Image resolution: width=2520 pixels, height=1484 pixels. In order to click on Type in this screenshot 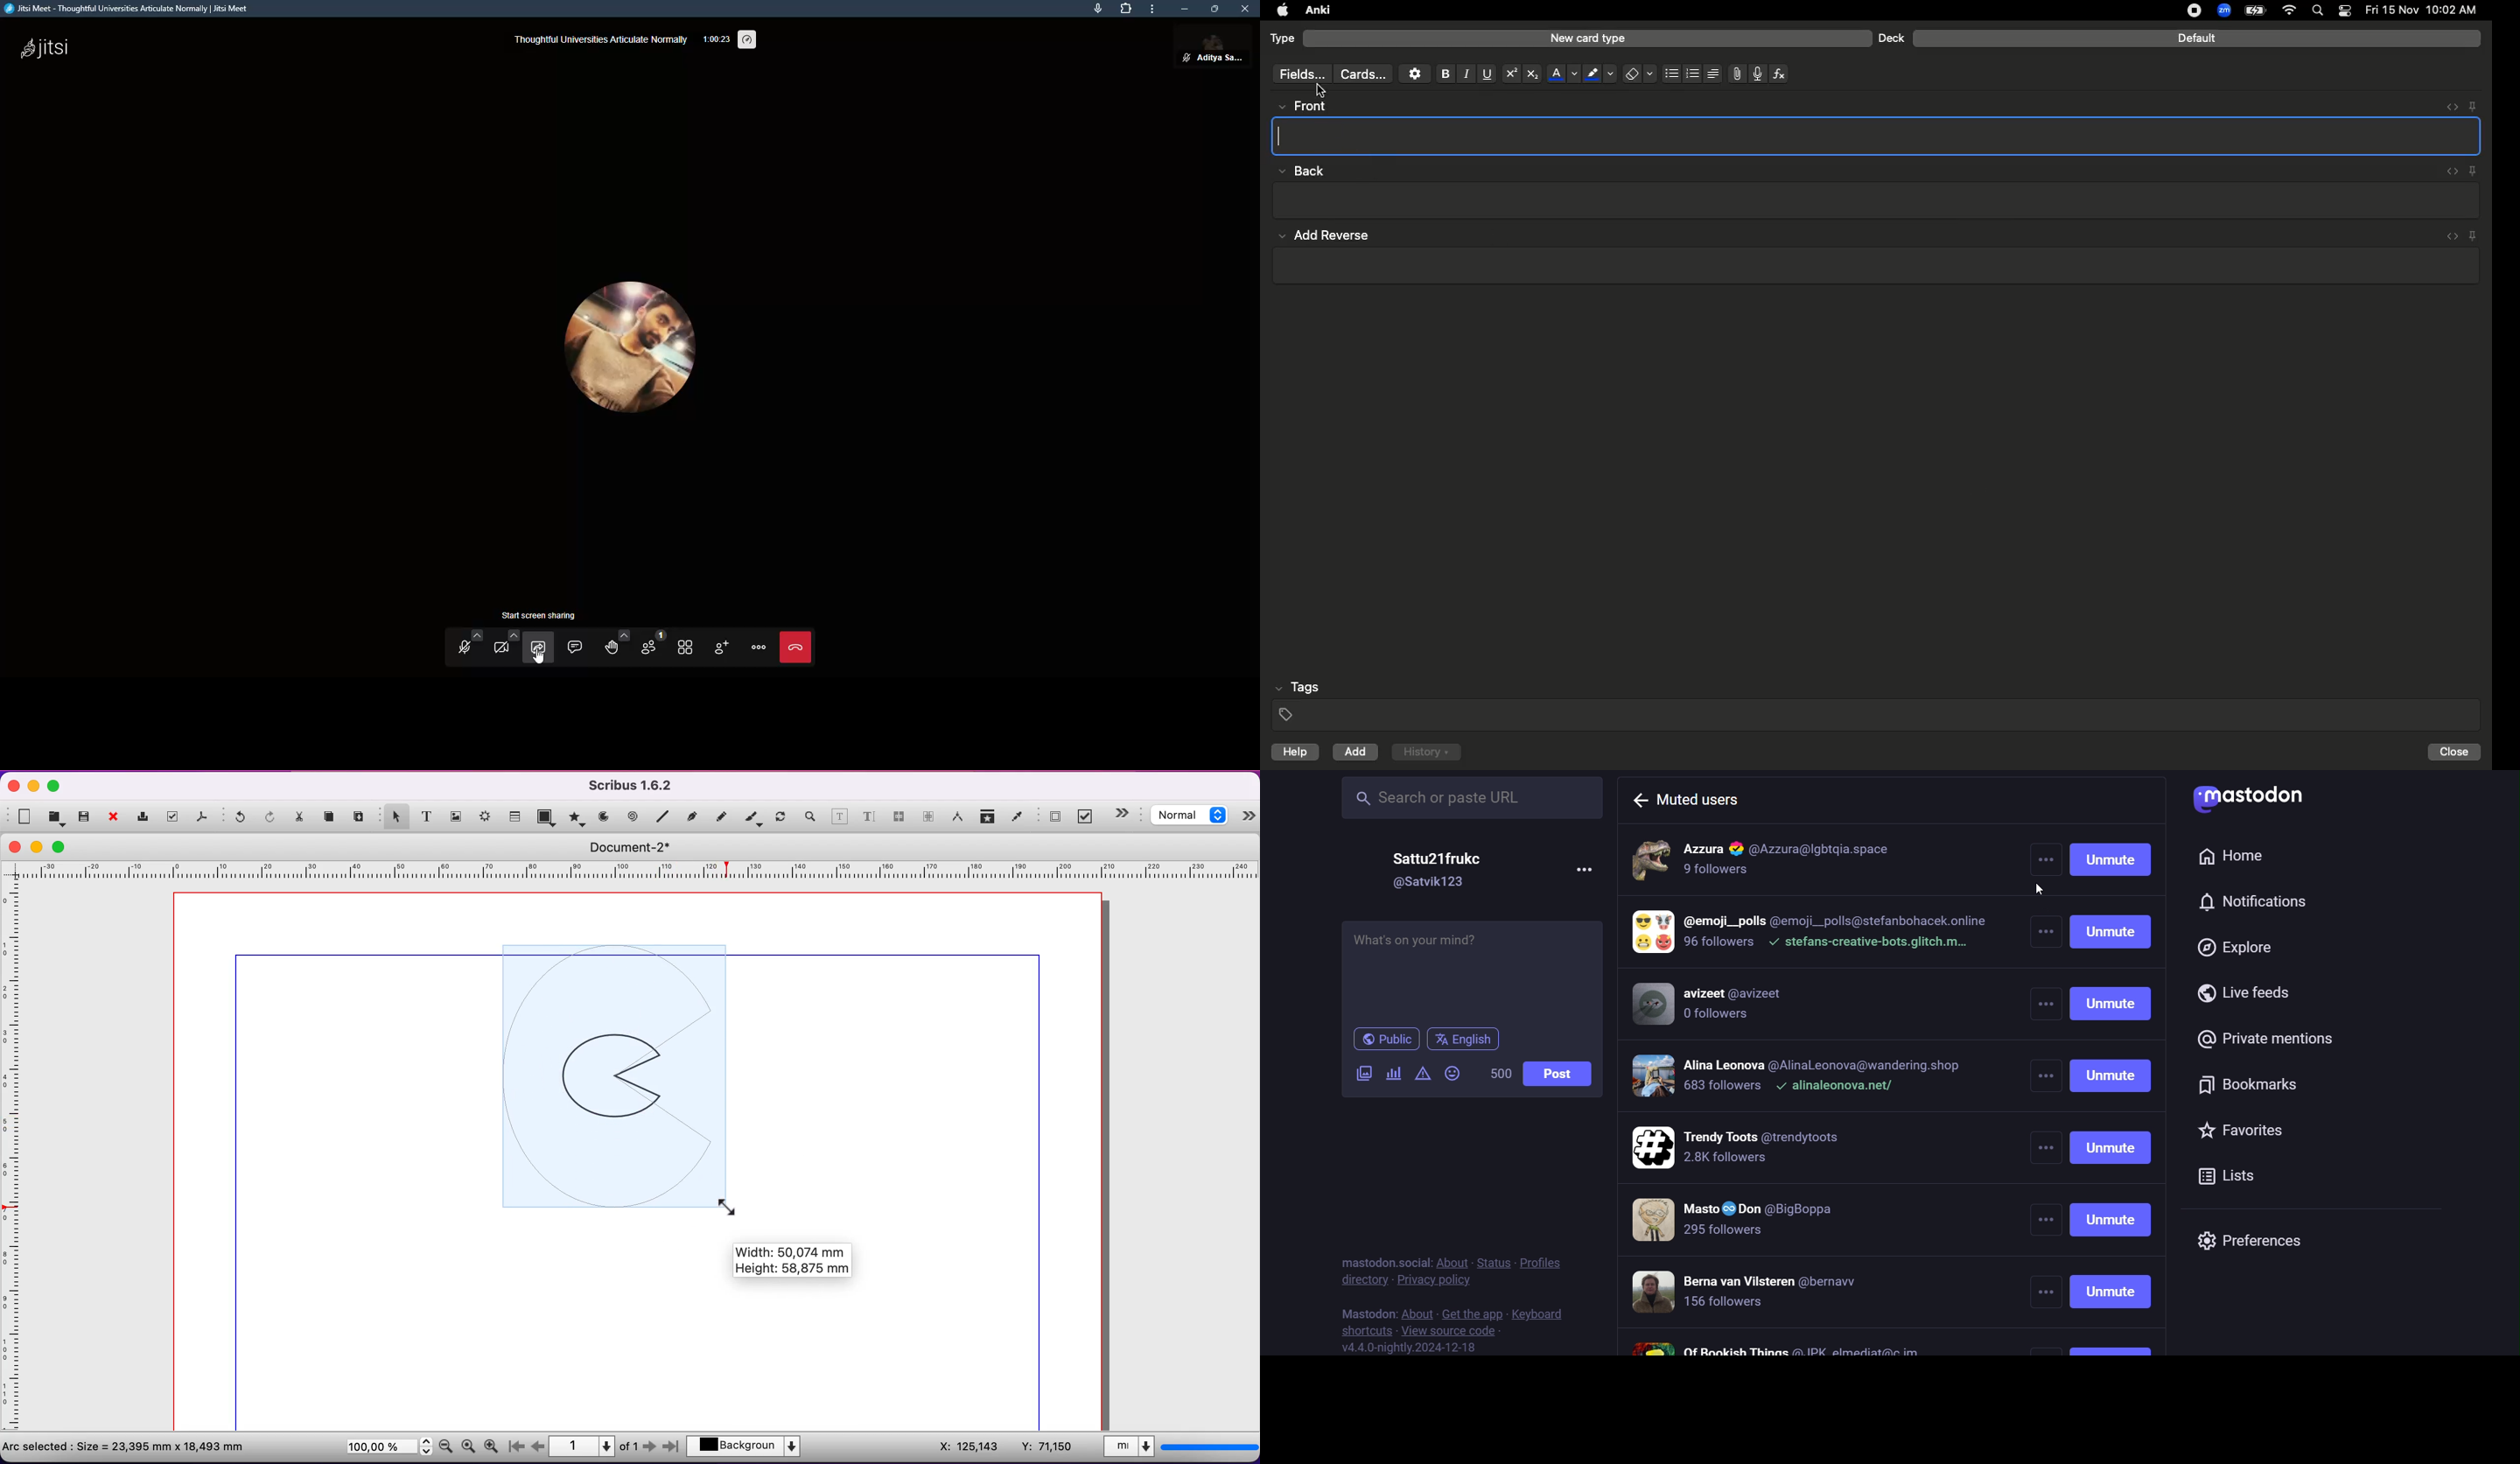, I will do `click(1283, 39)`.